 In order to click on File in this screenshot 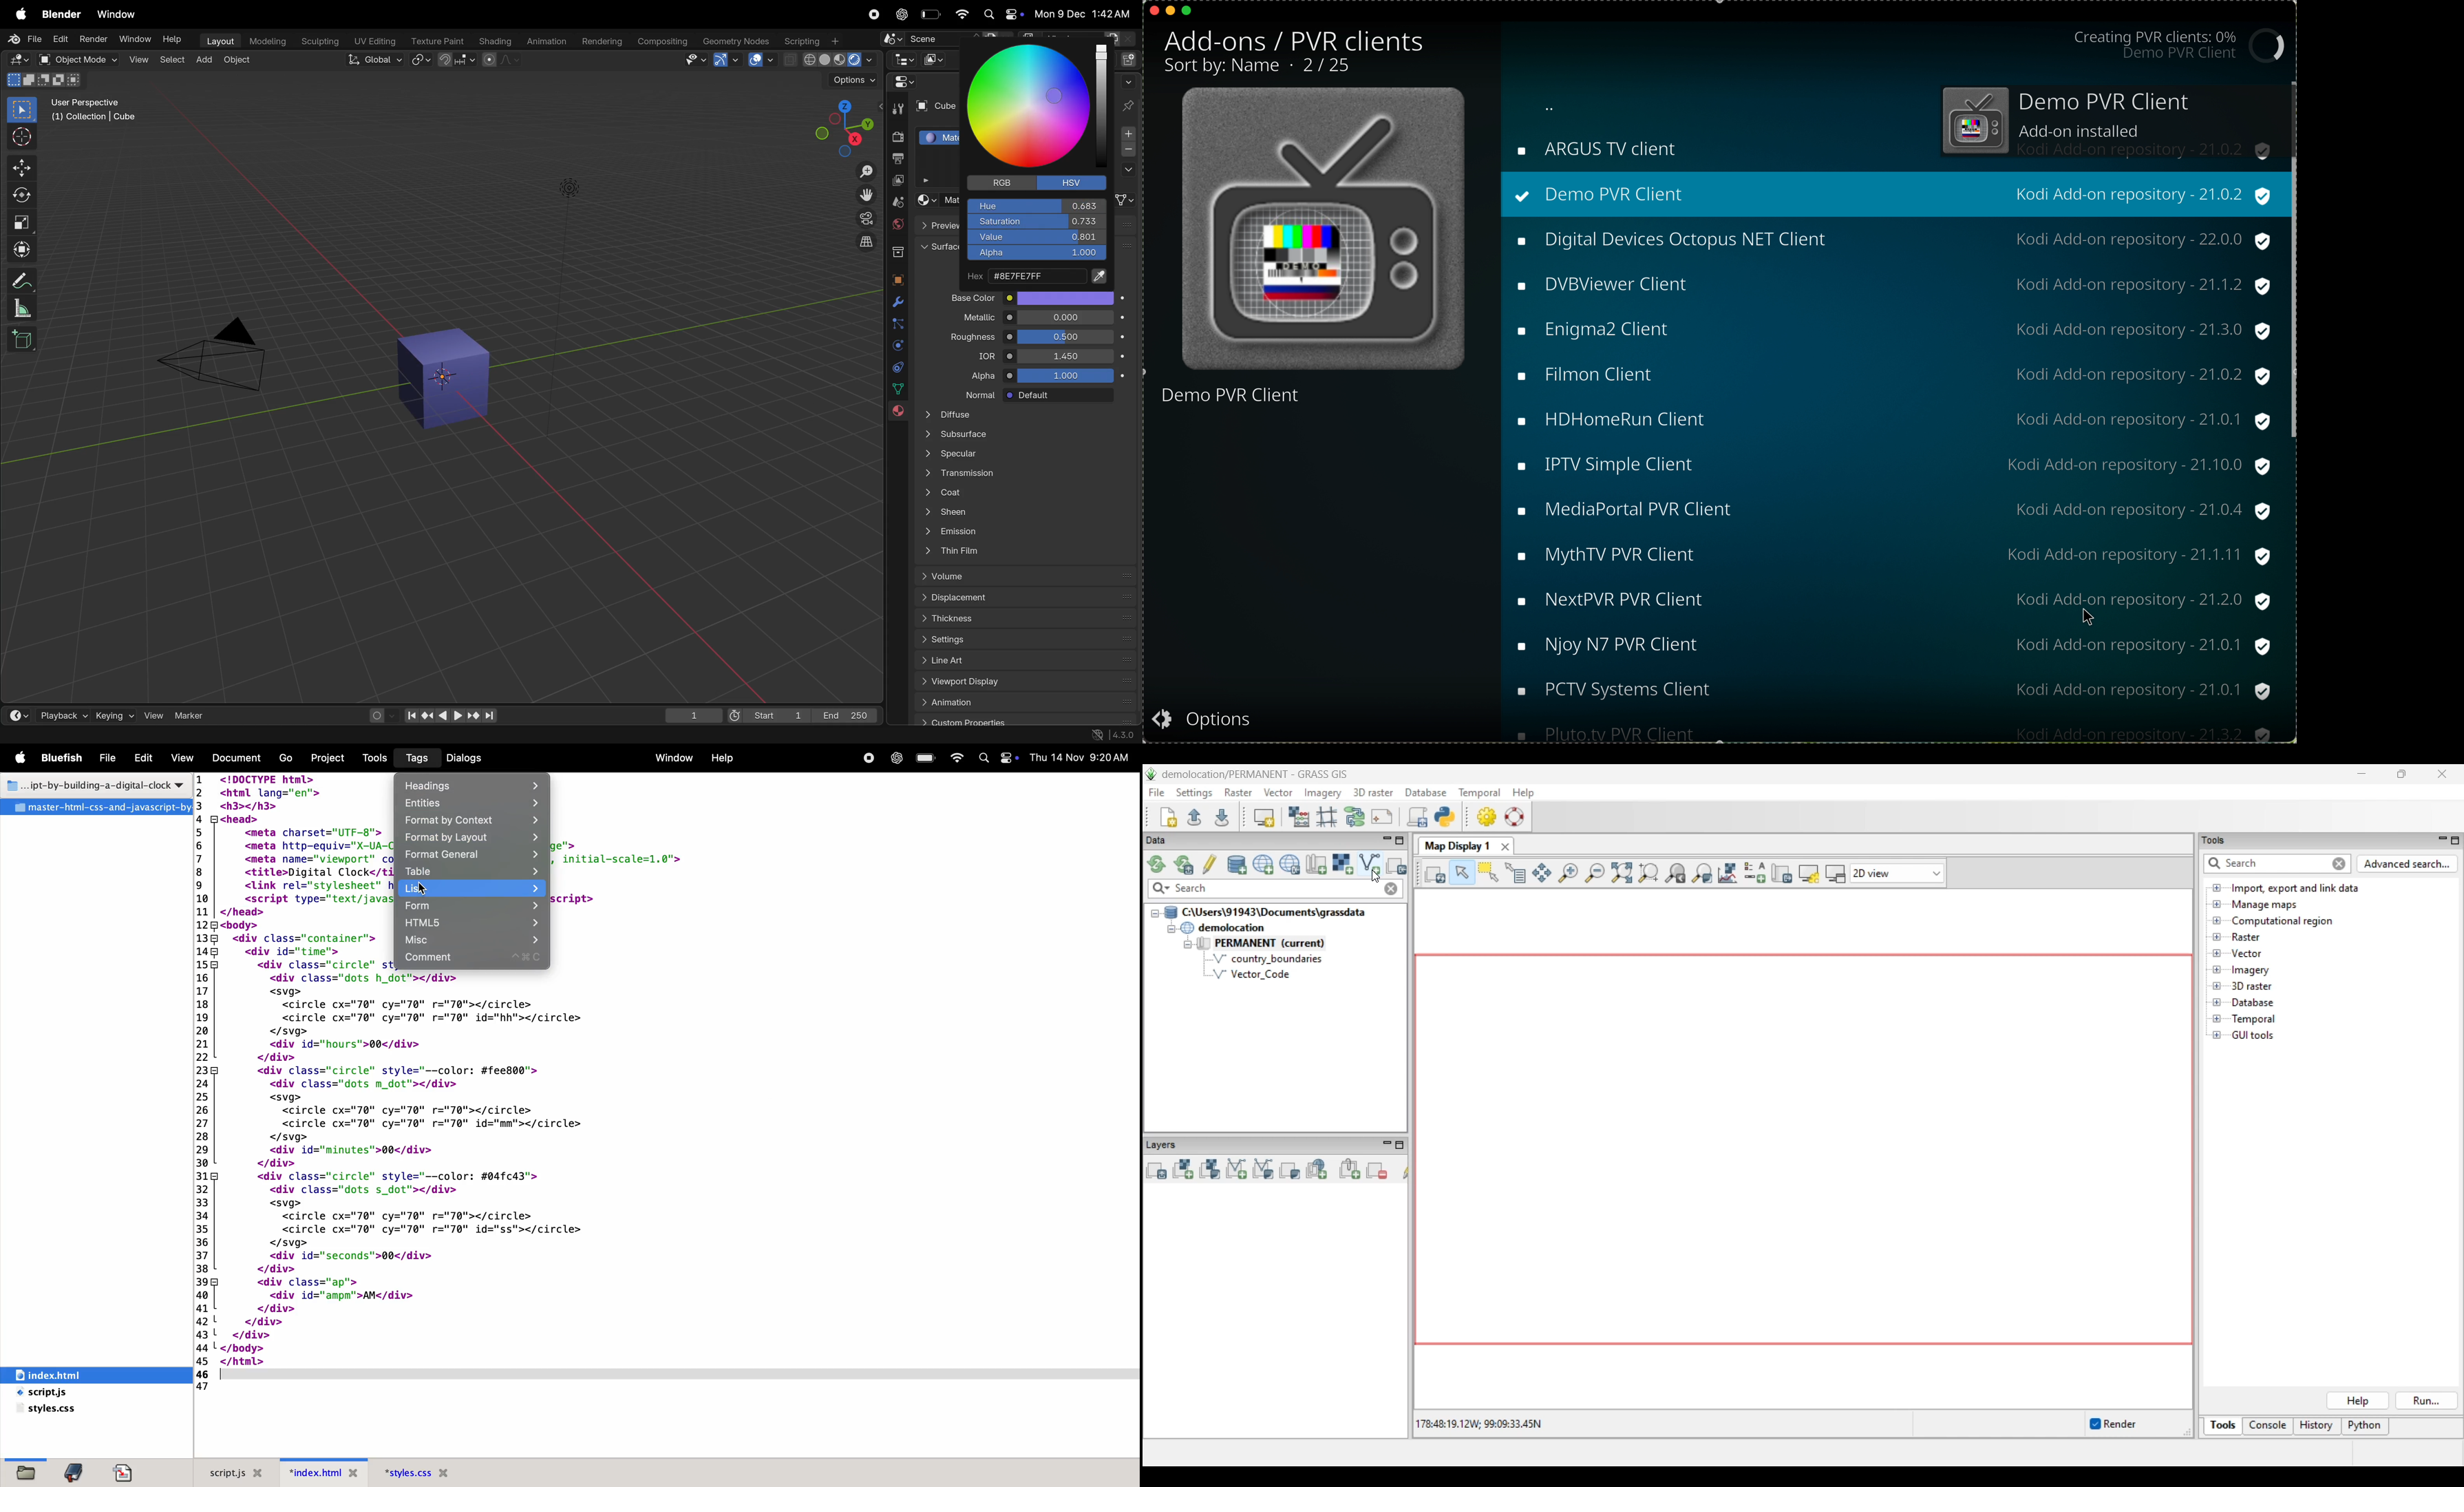, I will do `click(27, 39)`.